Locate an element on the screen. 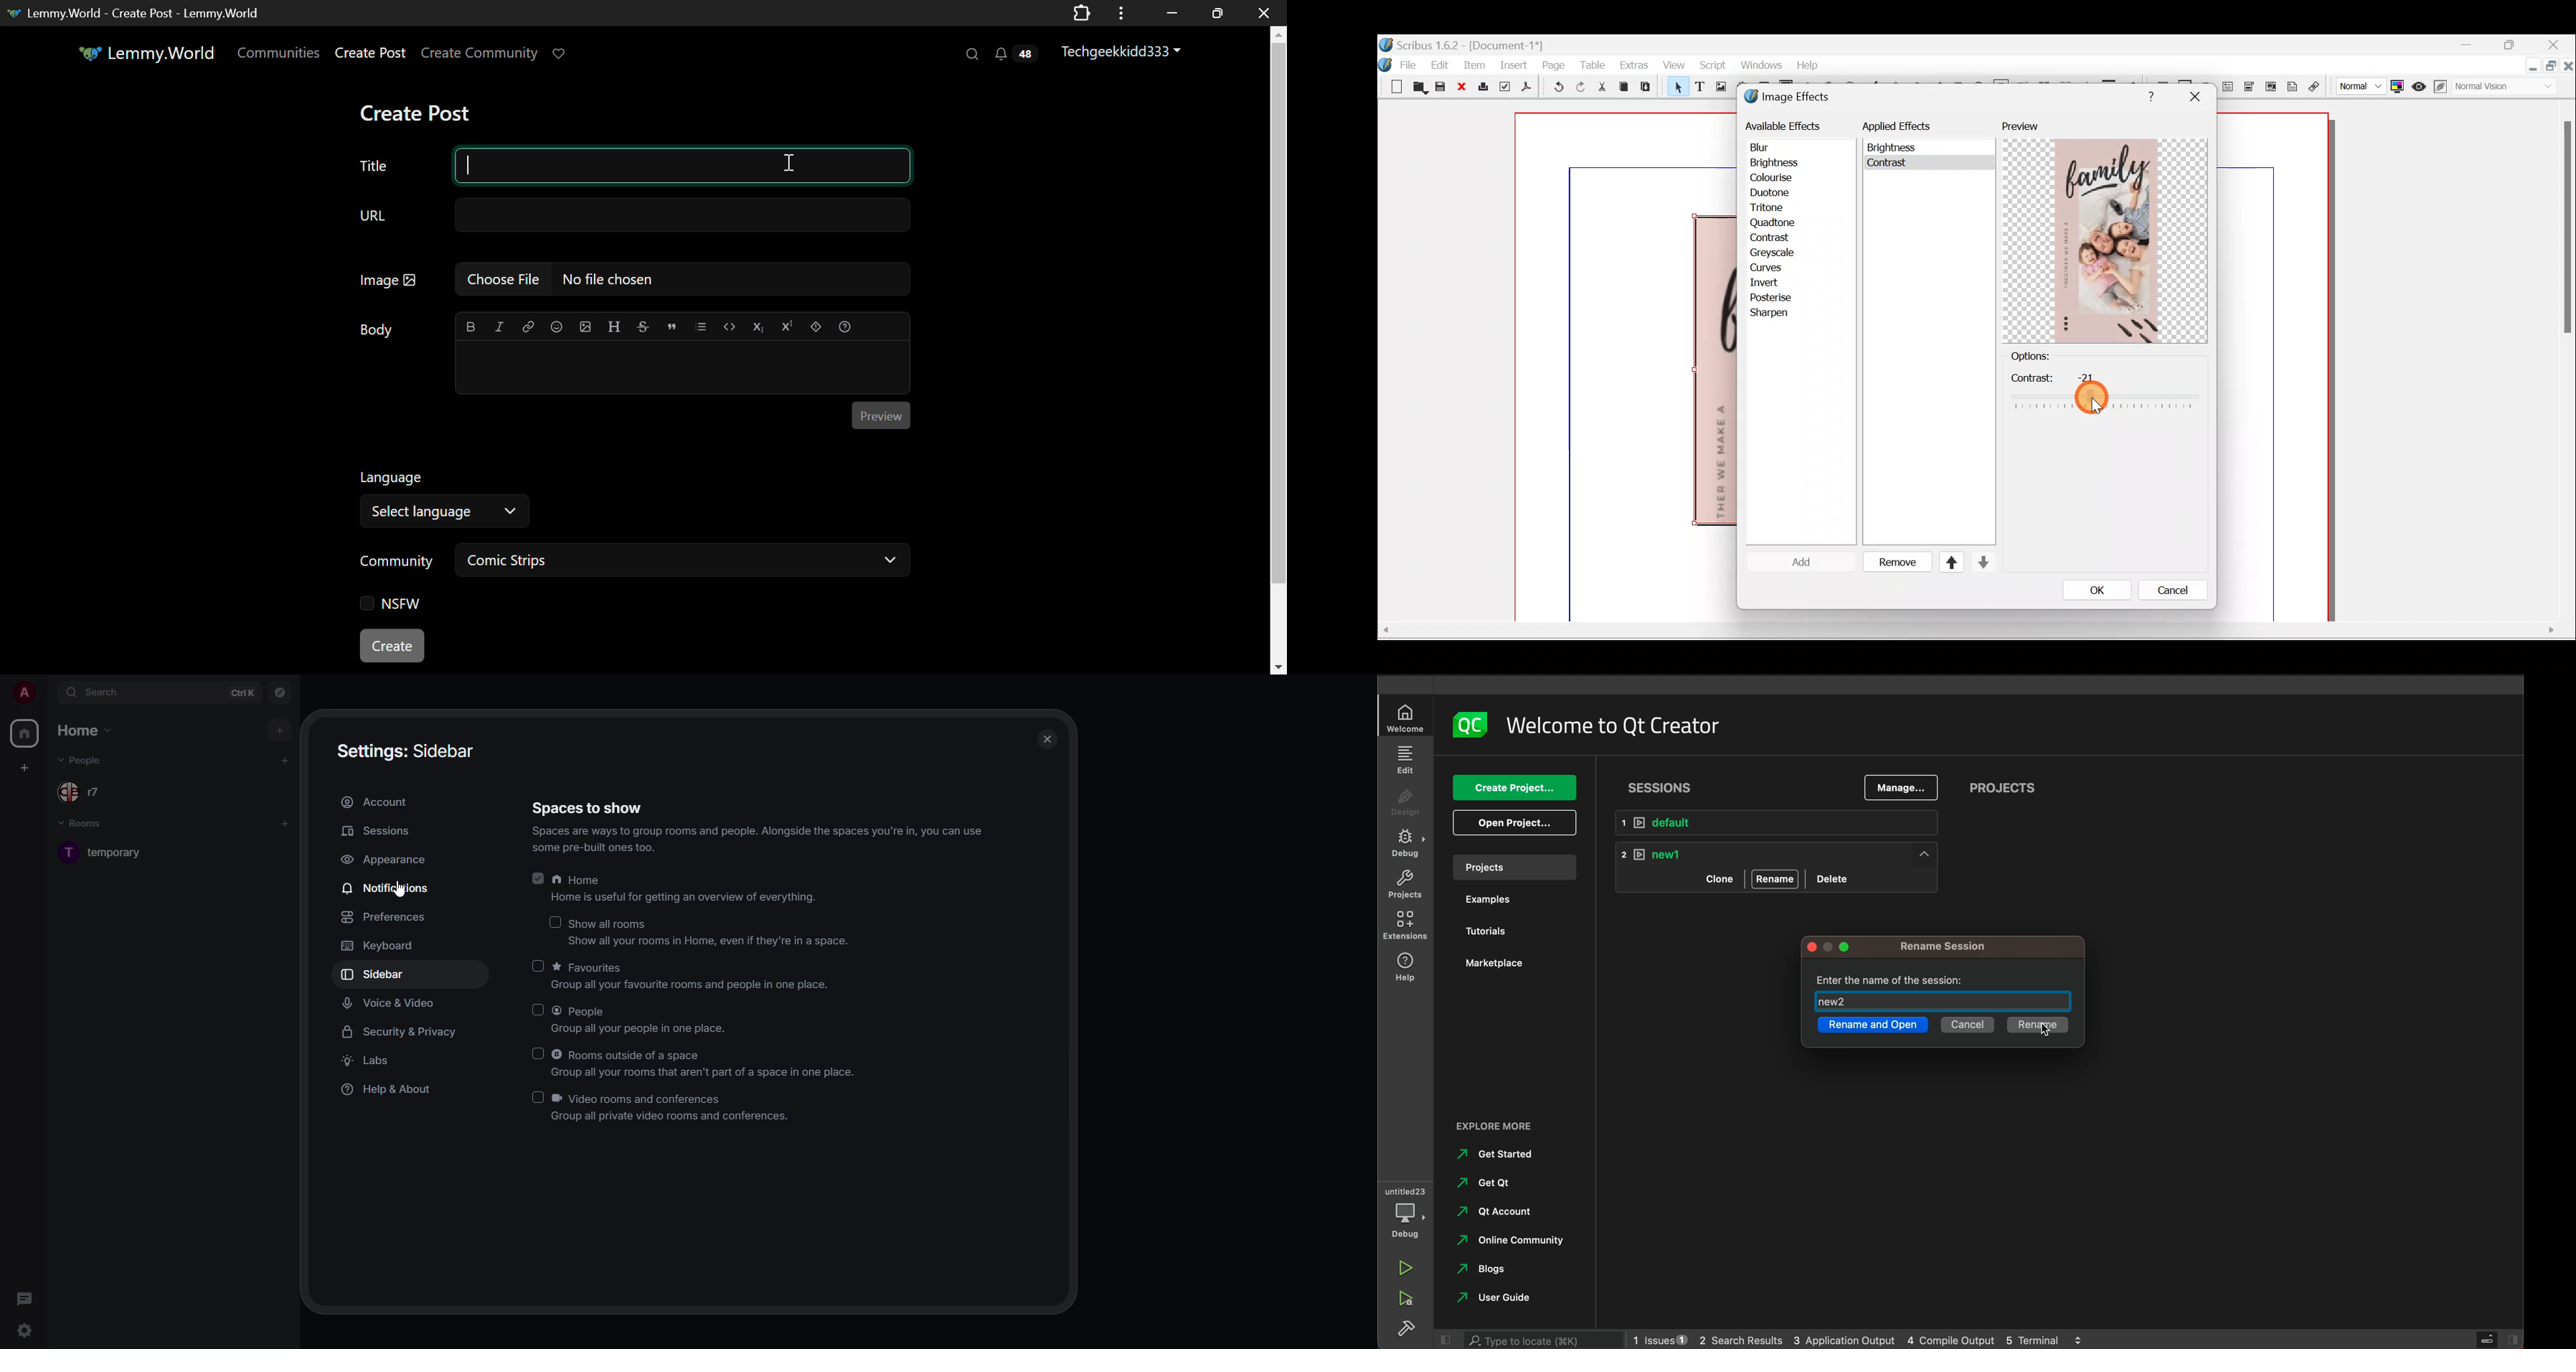 This screenshot has height=1372, width=2576. Restore Down is located at coordinates (1172, 11).